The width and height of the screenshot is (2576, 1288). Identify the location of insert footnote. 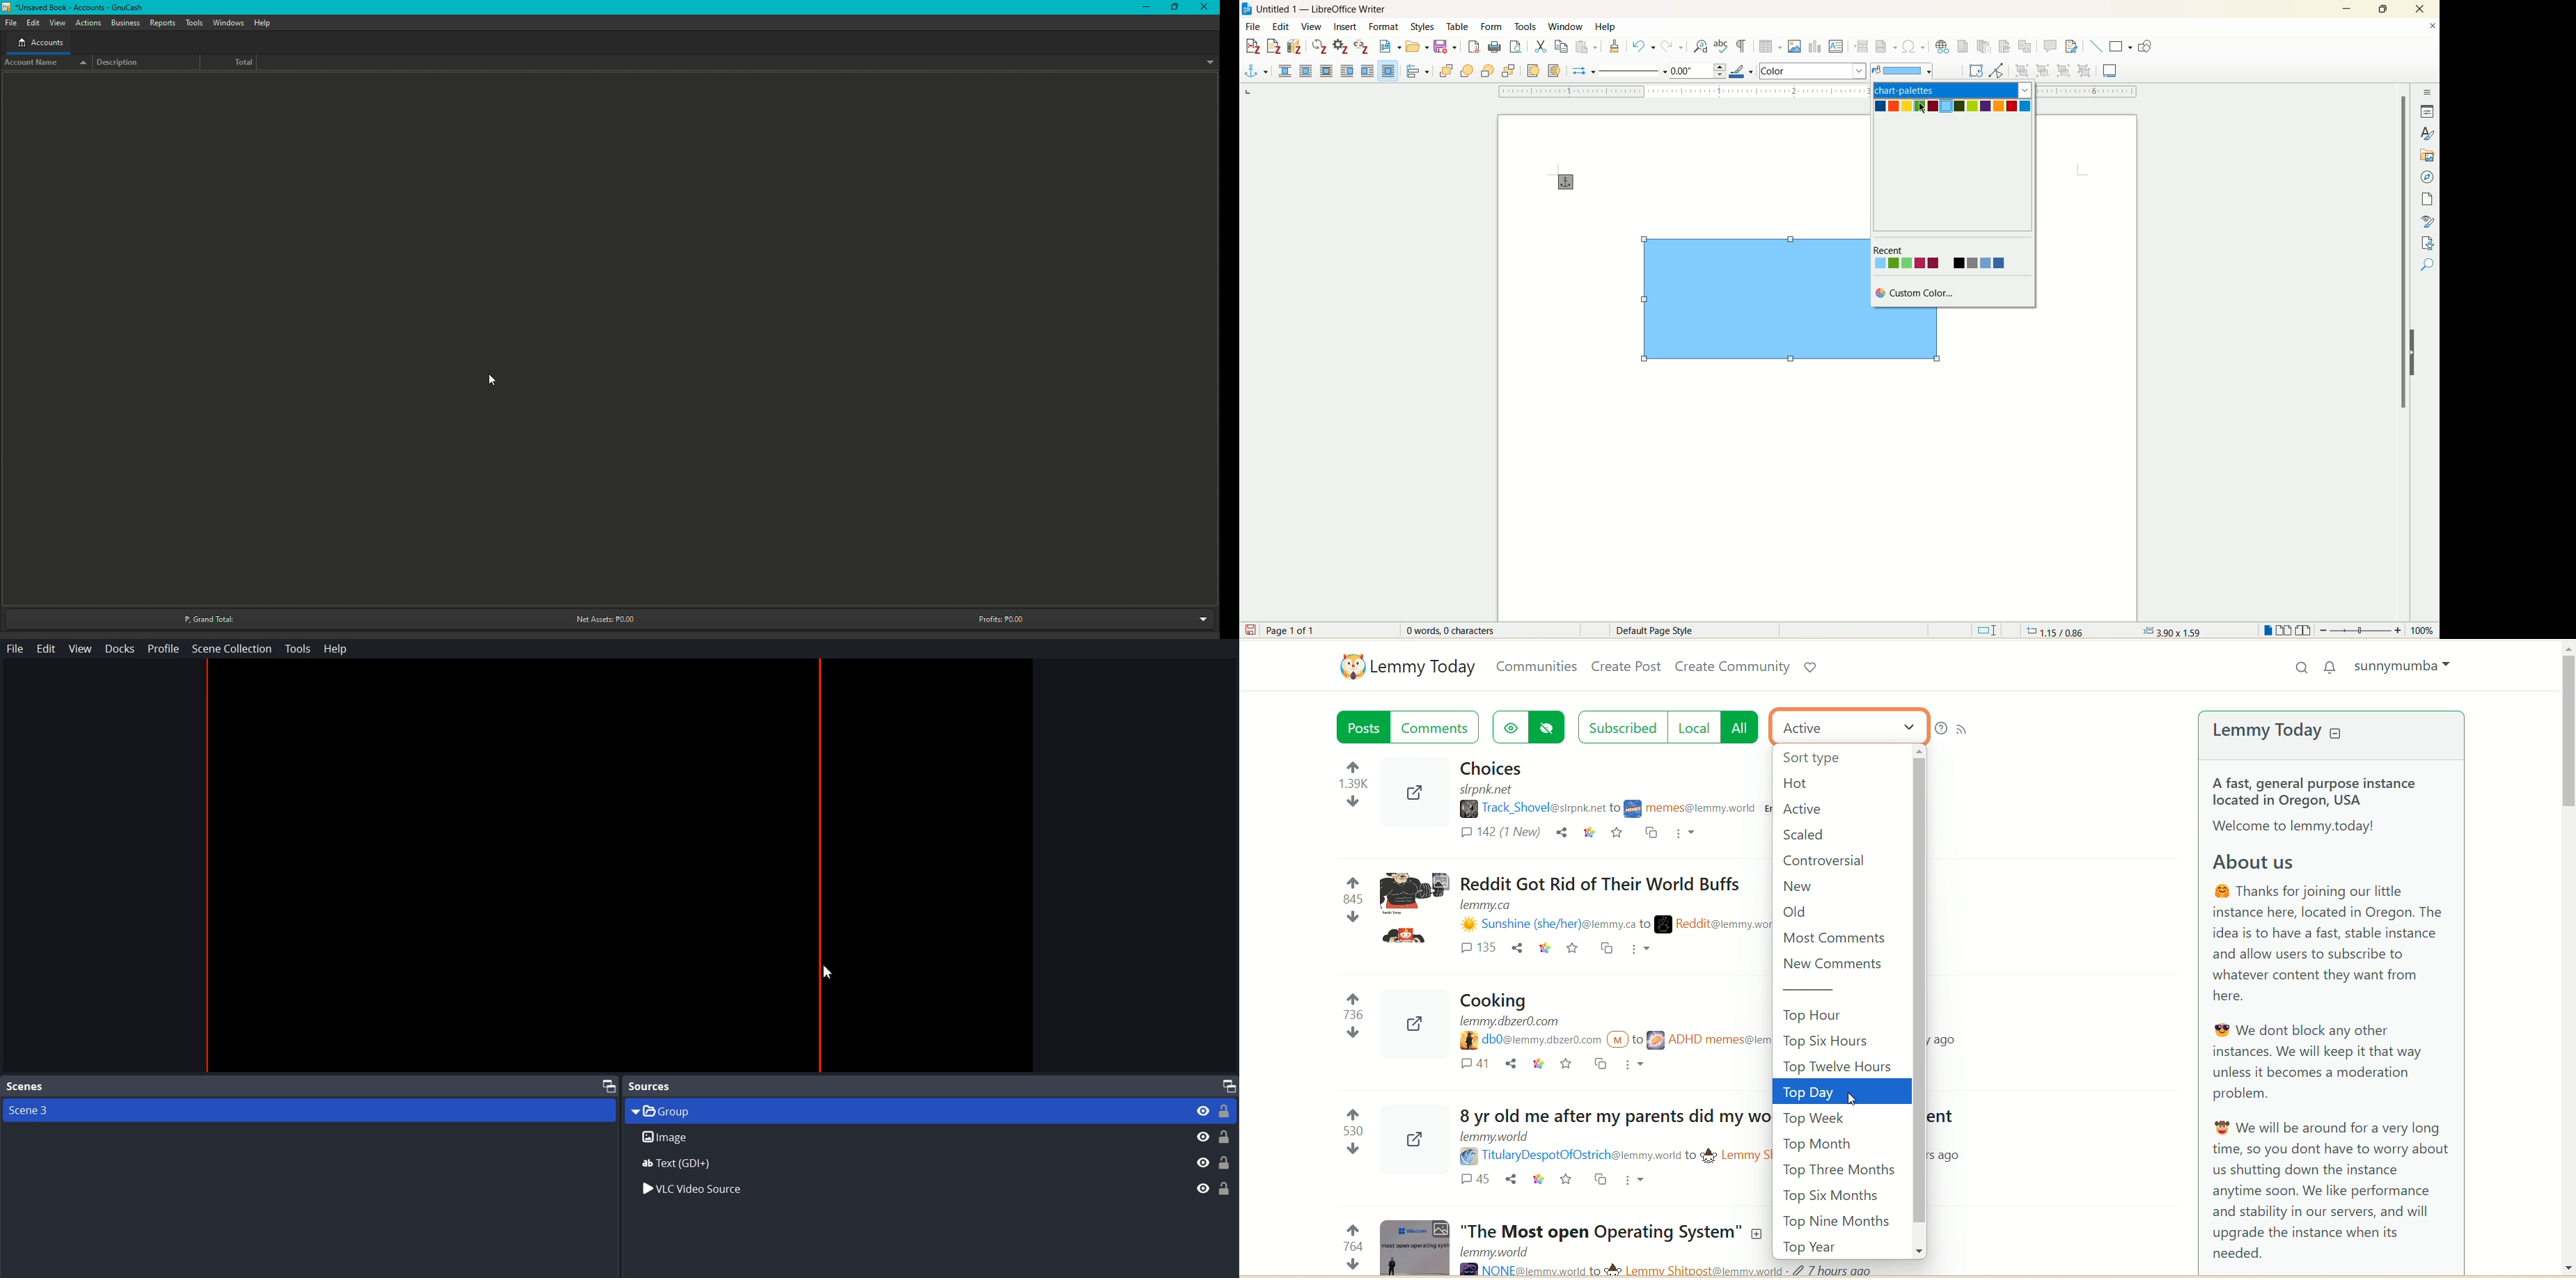
(1963, 47).